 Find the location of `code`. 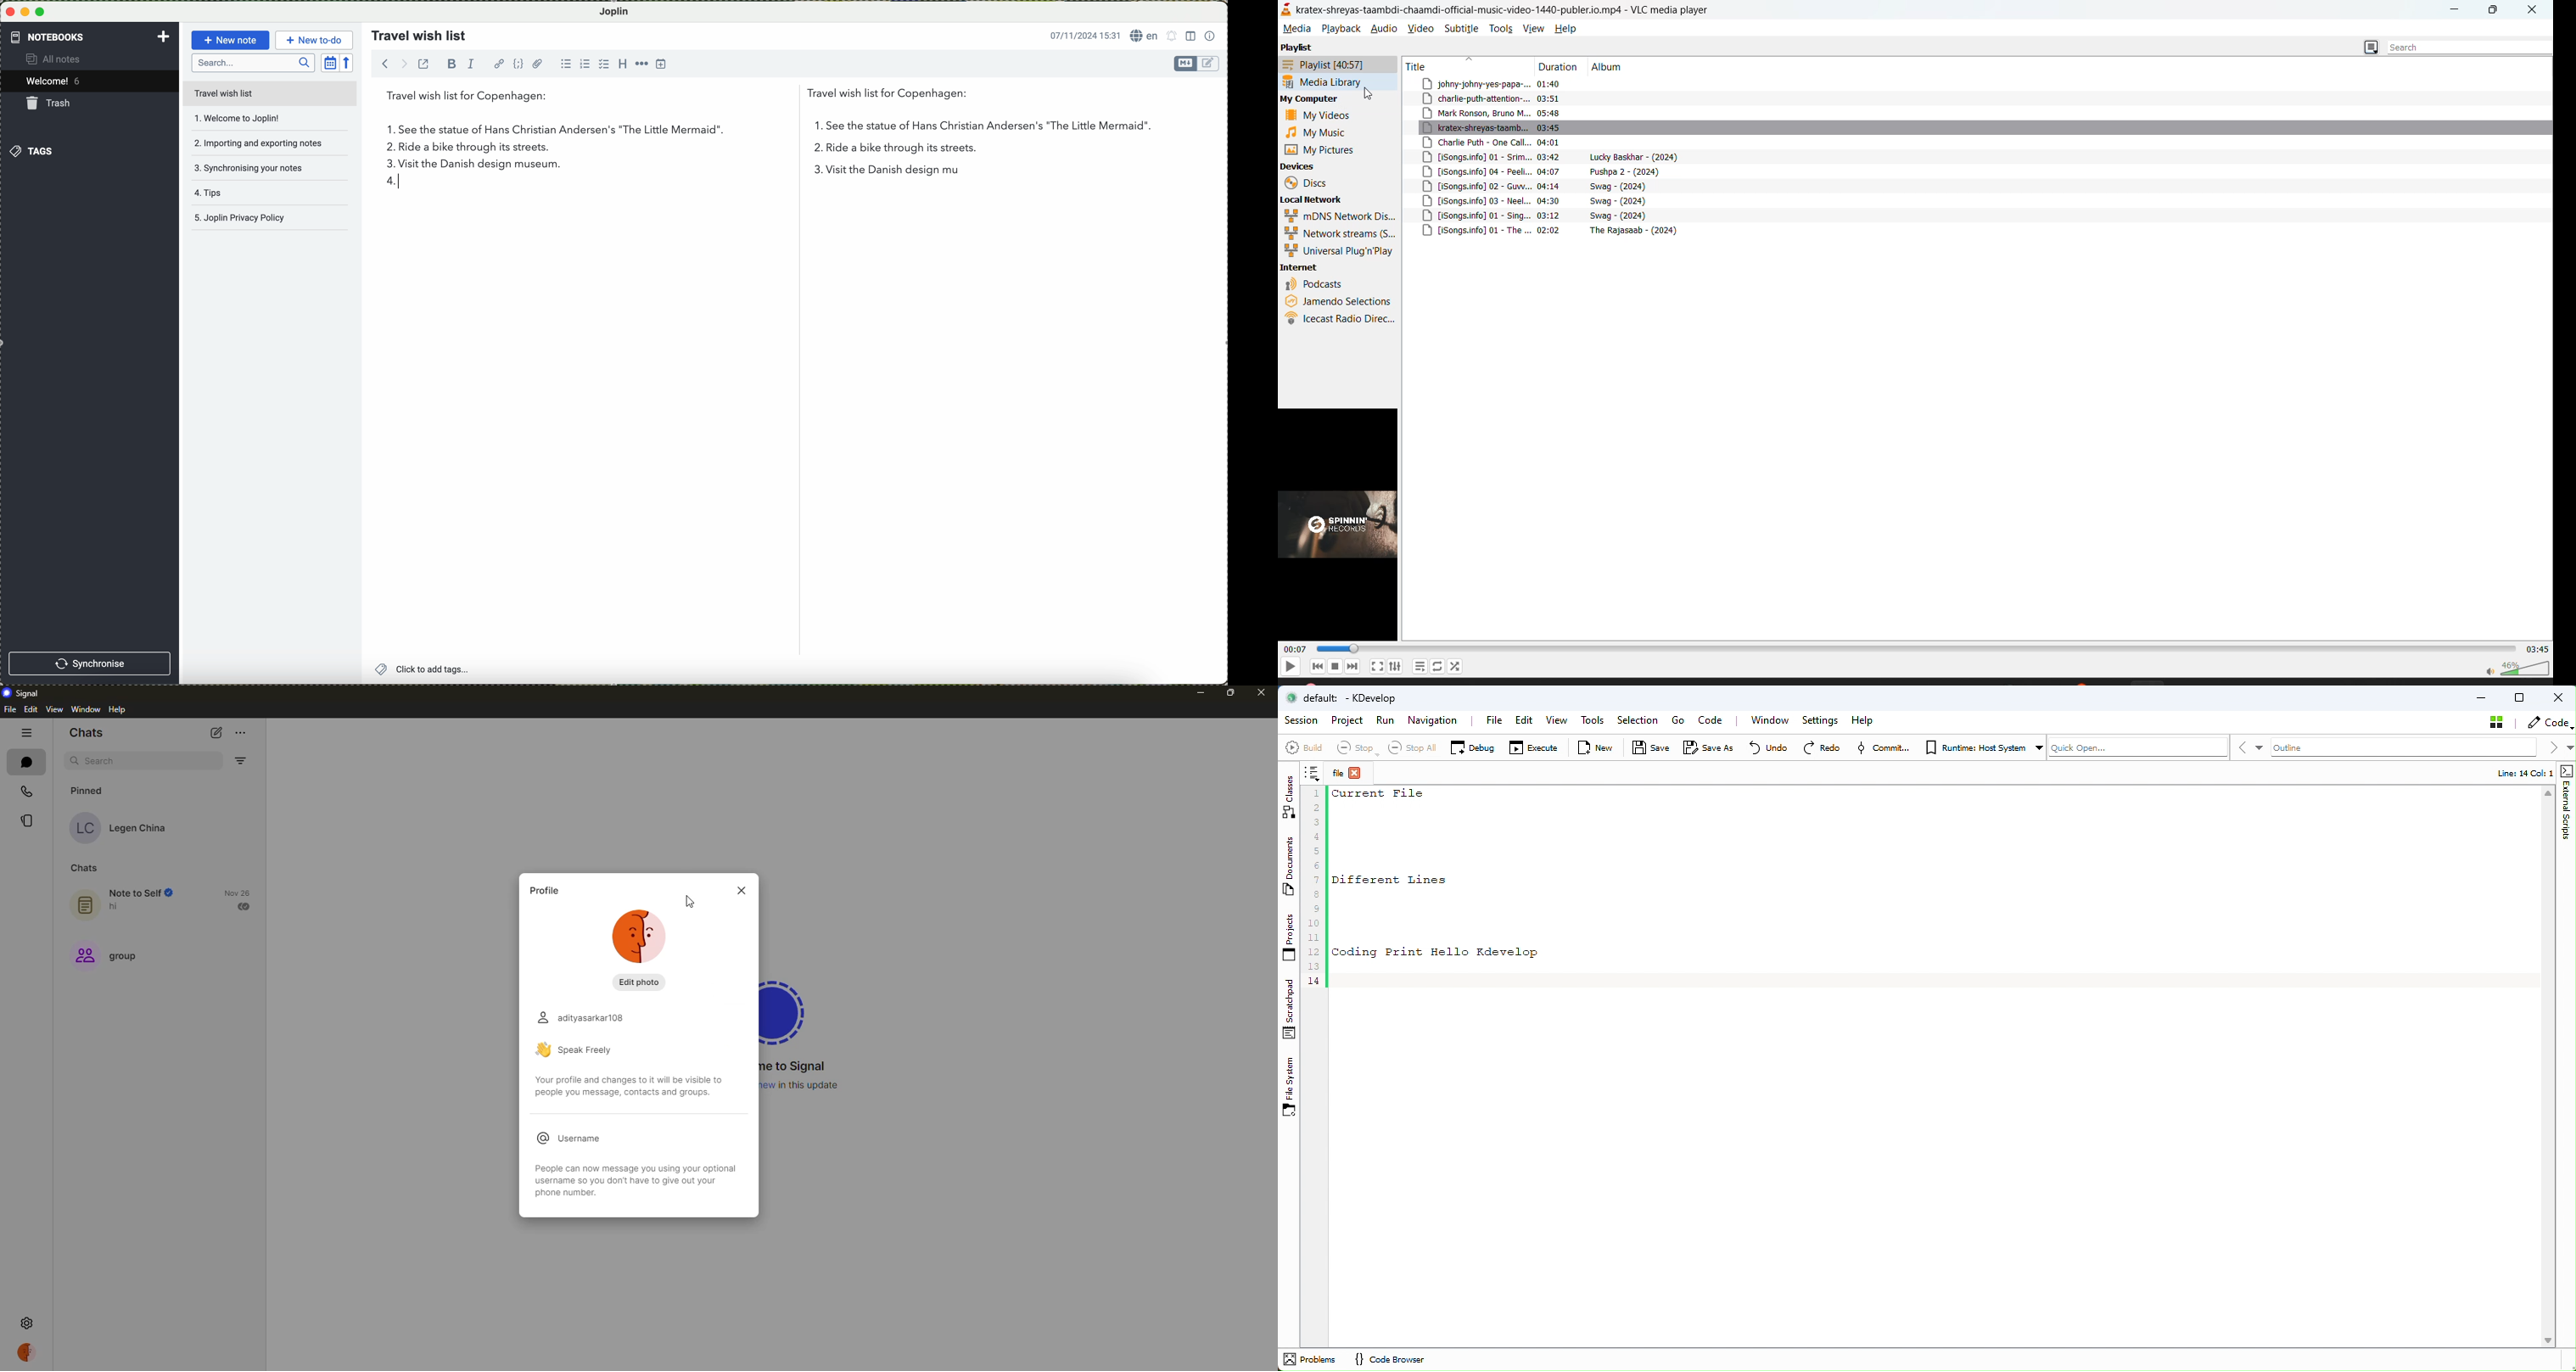

code is located at coordinates (519, 64).